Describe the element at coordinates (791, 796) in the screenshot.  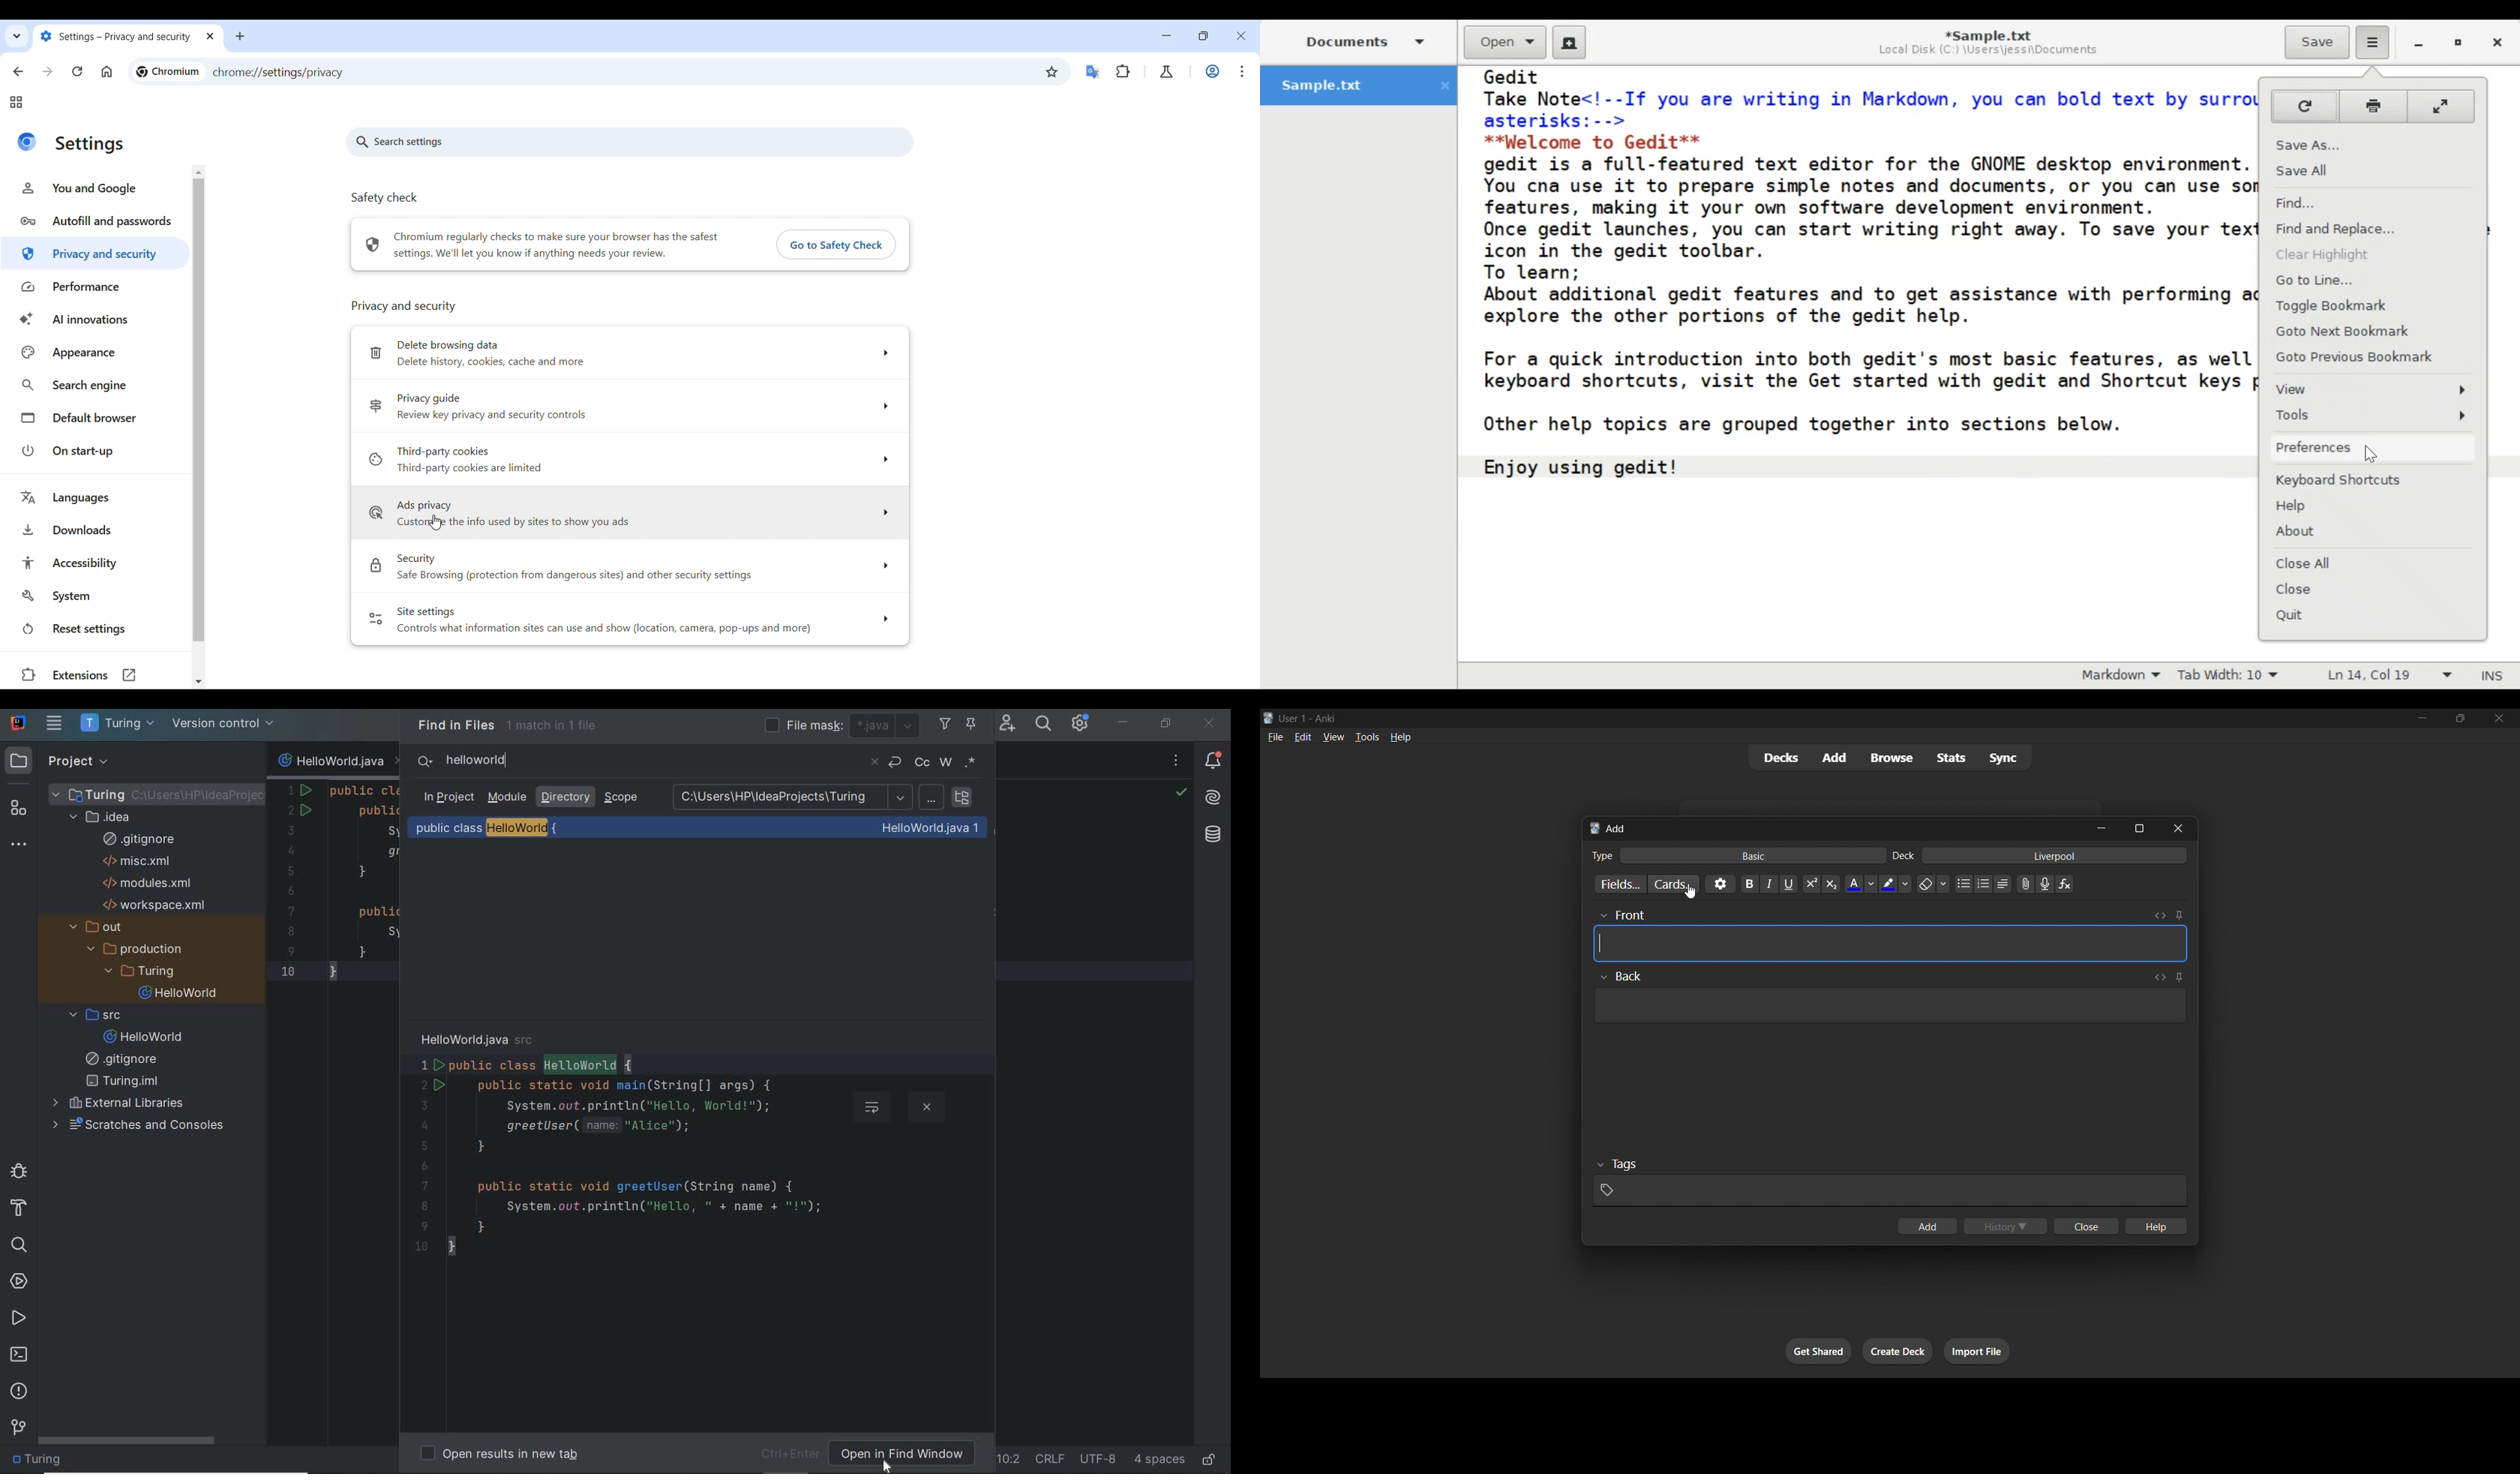
I see `C:\Users\HP\IdeaProjects\Turing` at that location.